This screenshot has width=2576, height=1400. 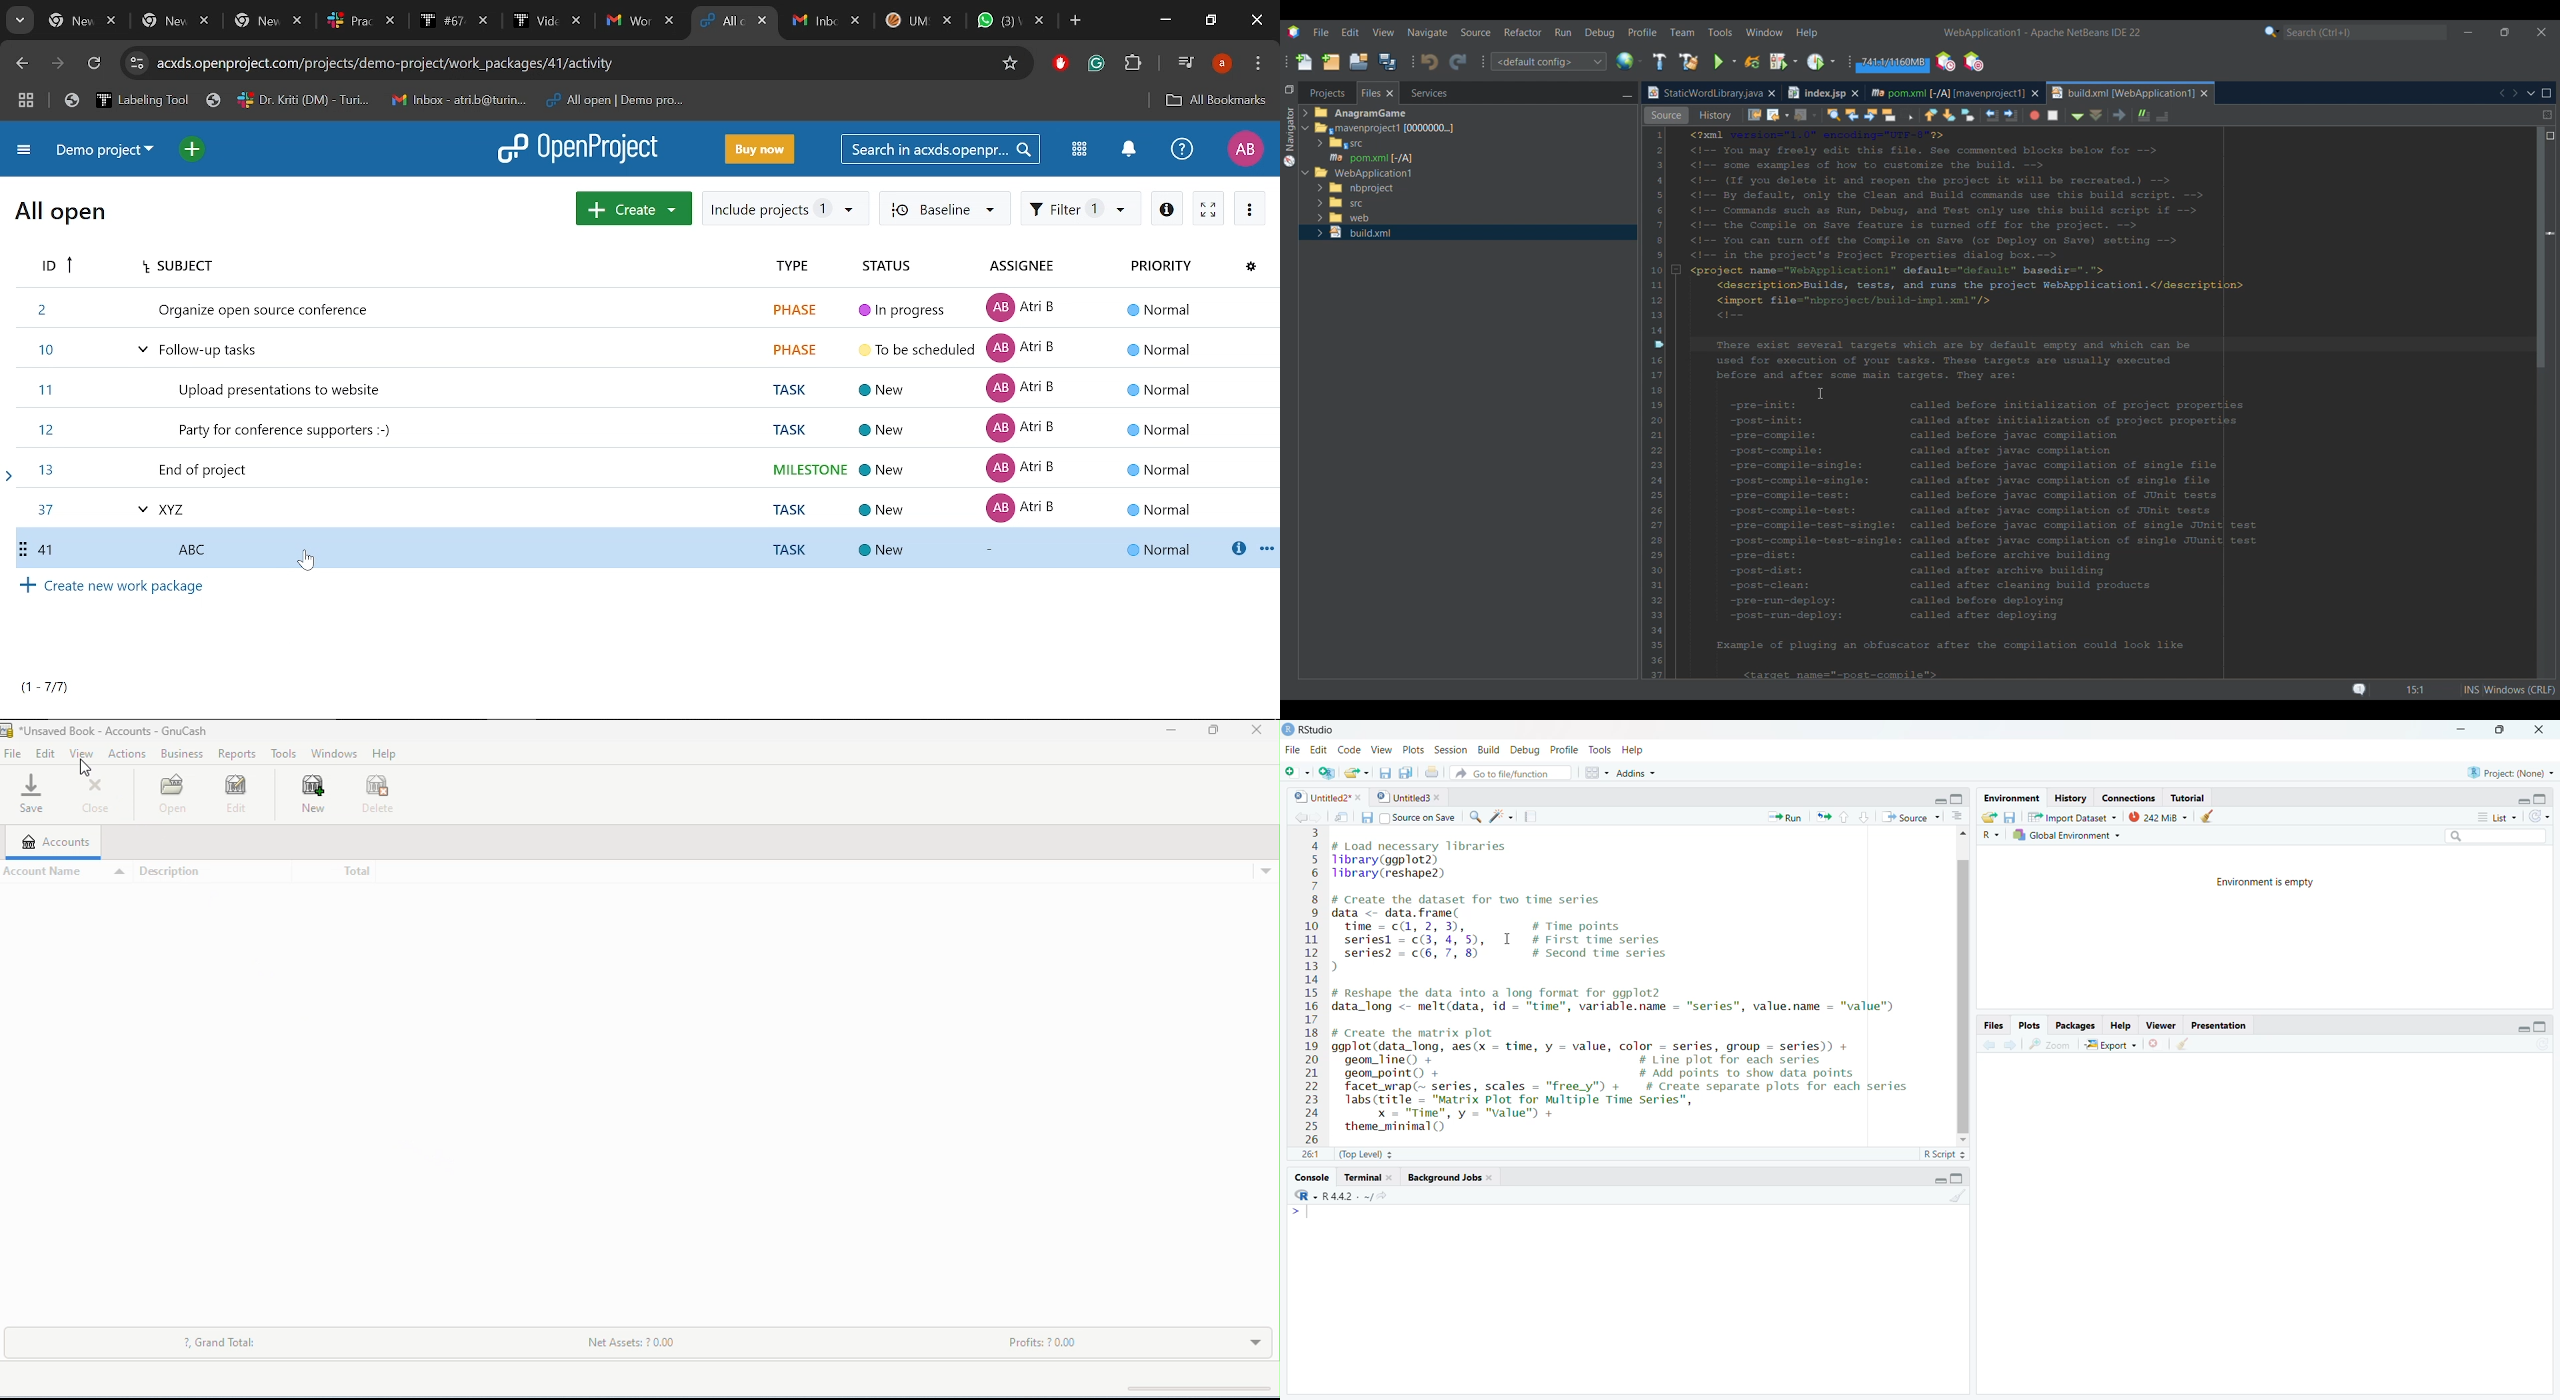 What do you see at coordinates (1349, 751) in the screenshot?
I see `Code` at bounding box center [1349, 751].